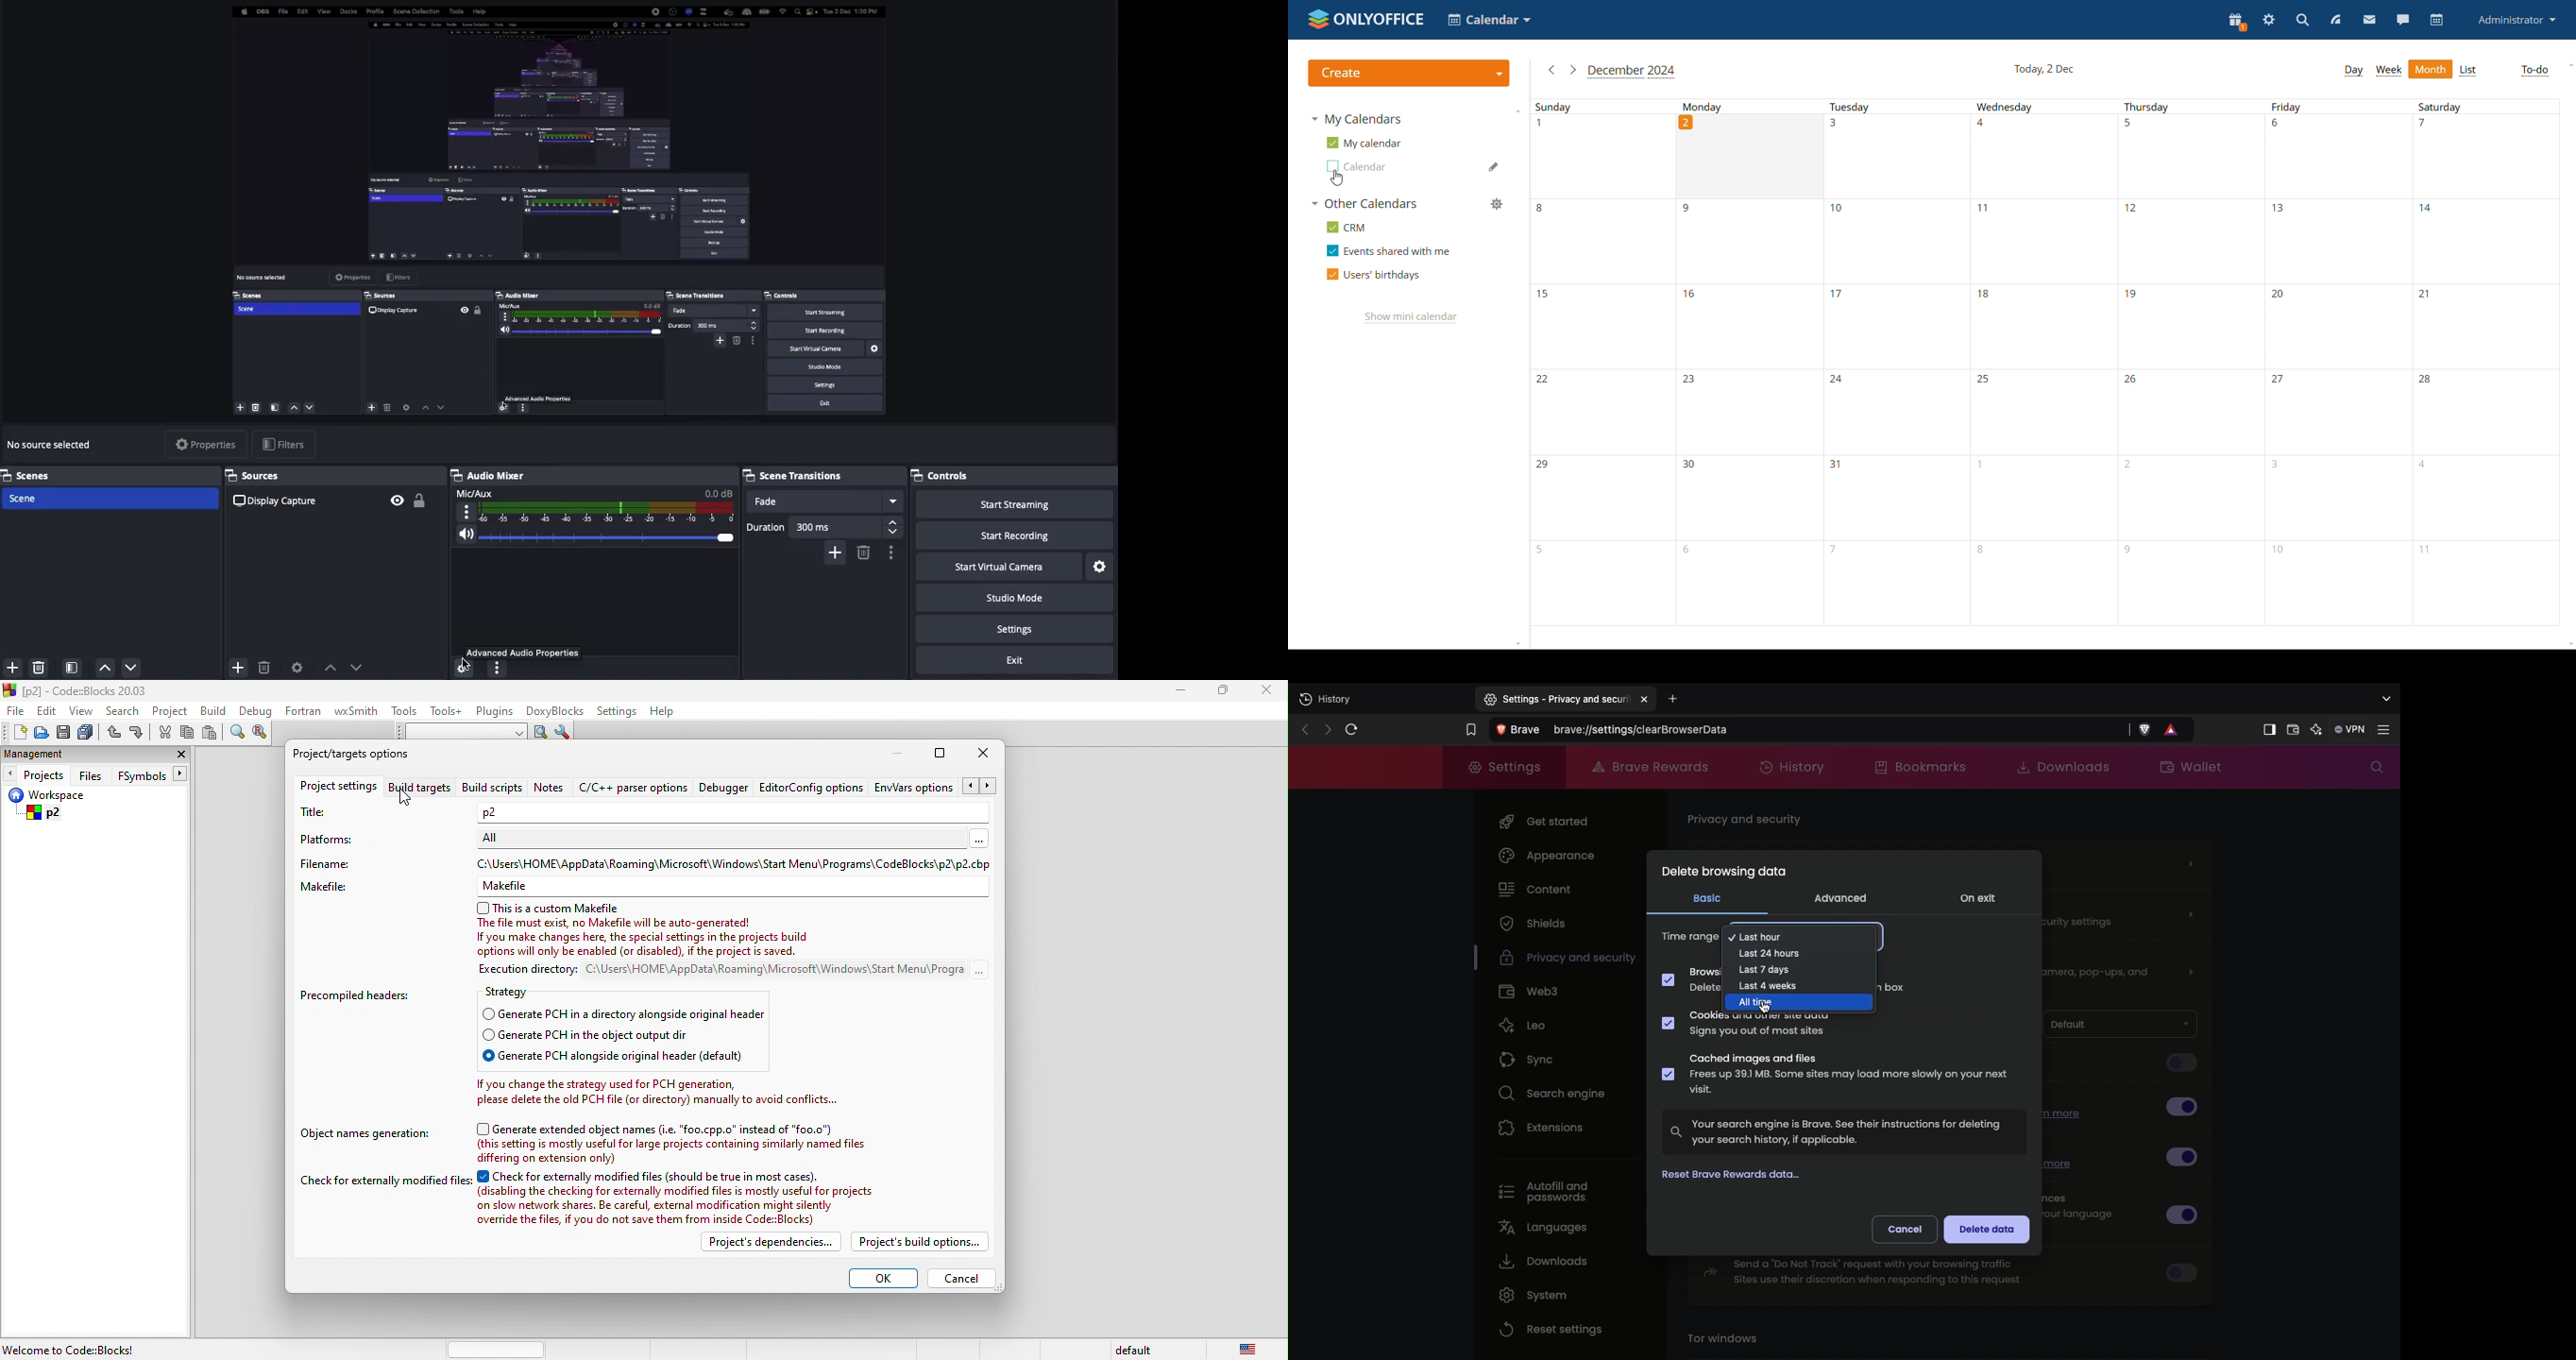 This screenshot has height=1372, width=2576. What do you see at coordinates (208, 444) in the screenshot?
I see `Properties` at bounding box center [208, 444].